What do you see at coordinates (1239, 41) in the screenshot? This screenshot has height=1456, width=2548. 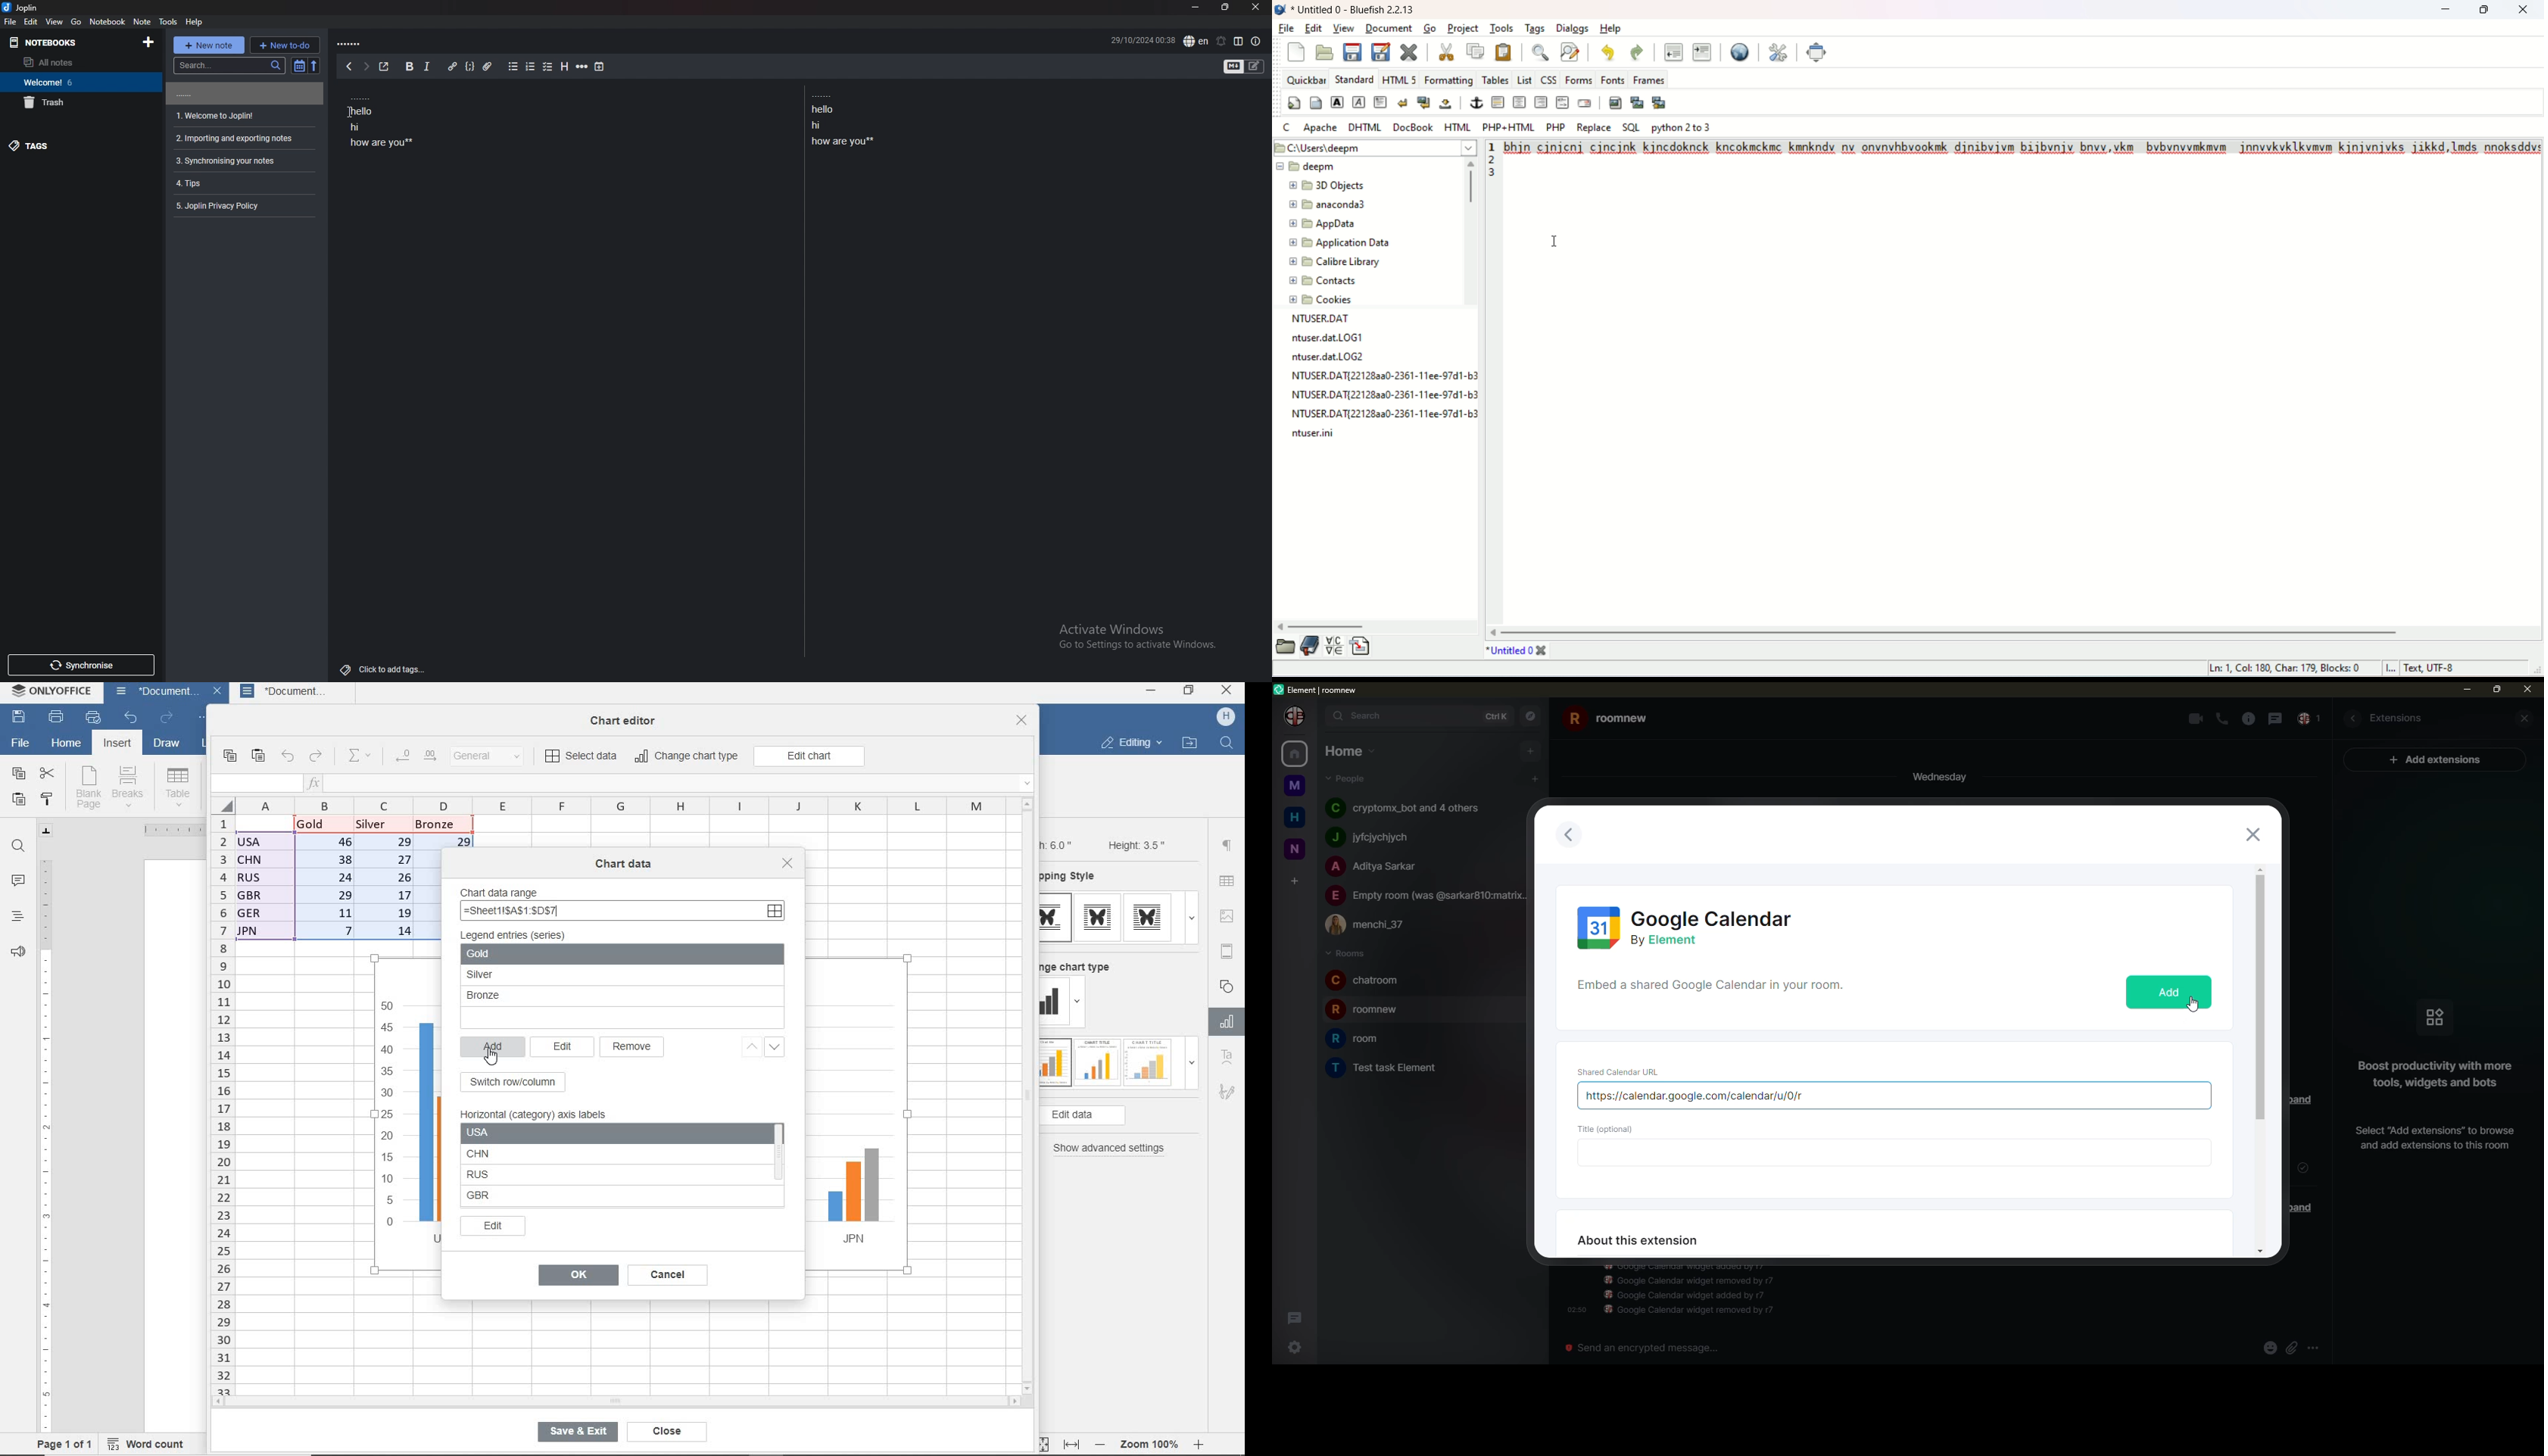 I see `toggle editor layout` at bounding box center [1239, 41].